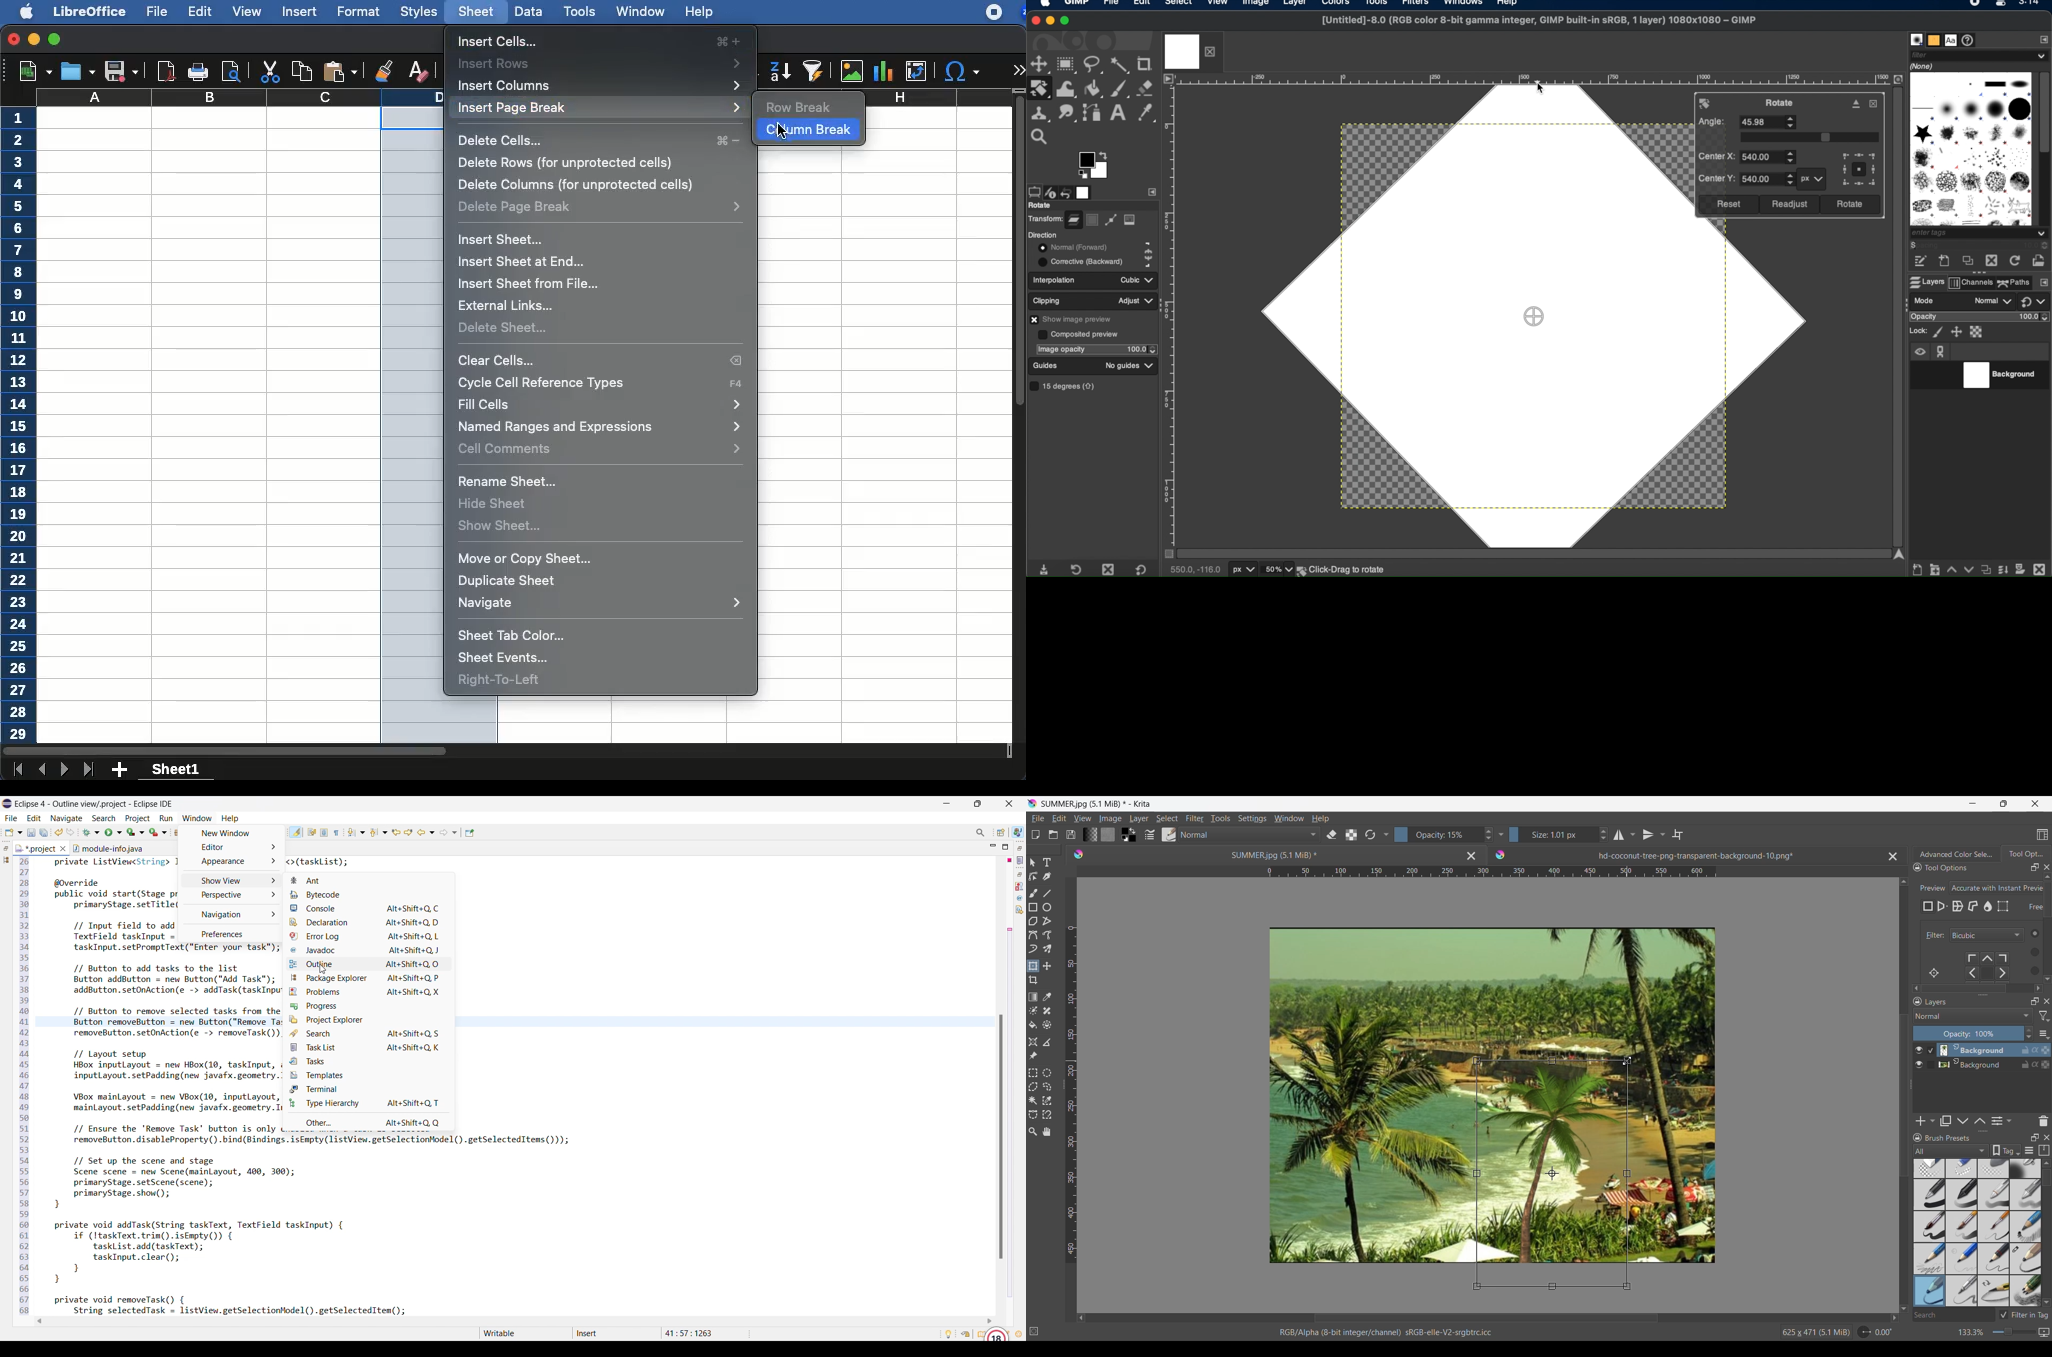 This screenshot has width=2072, height=1372. What do you see at coordinates (1913, 987) in the screenshot?
I see `Left` at bounding box center [1913, 987].